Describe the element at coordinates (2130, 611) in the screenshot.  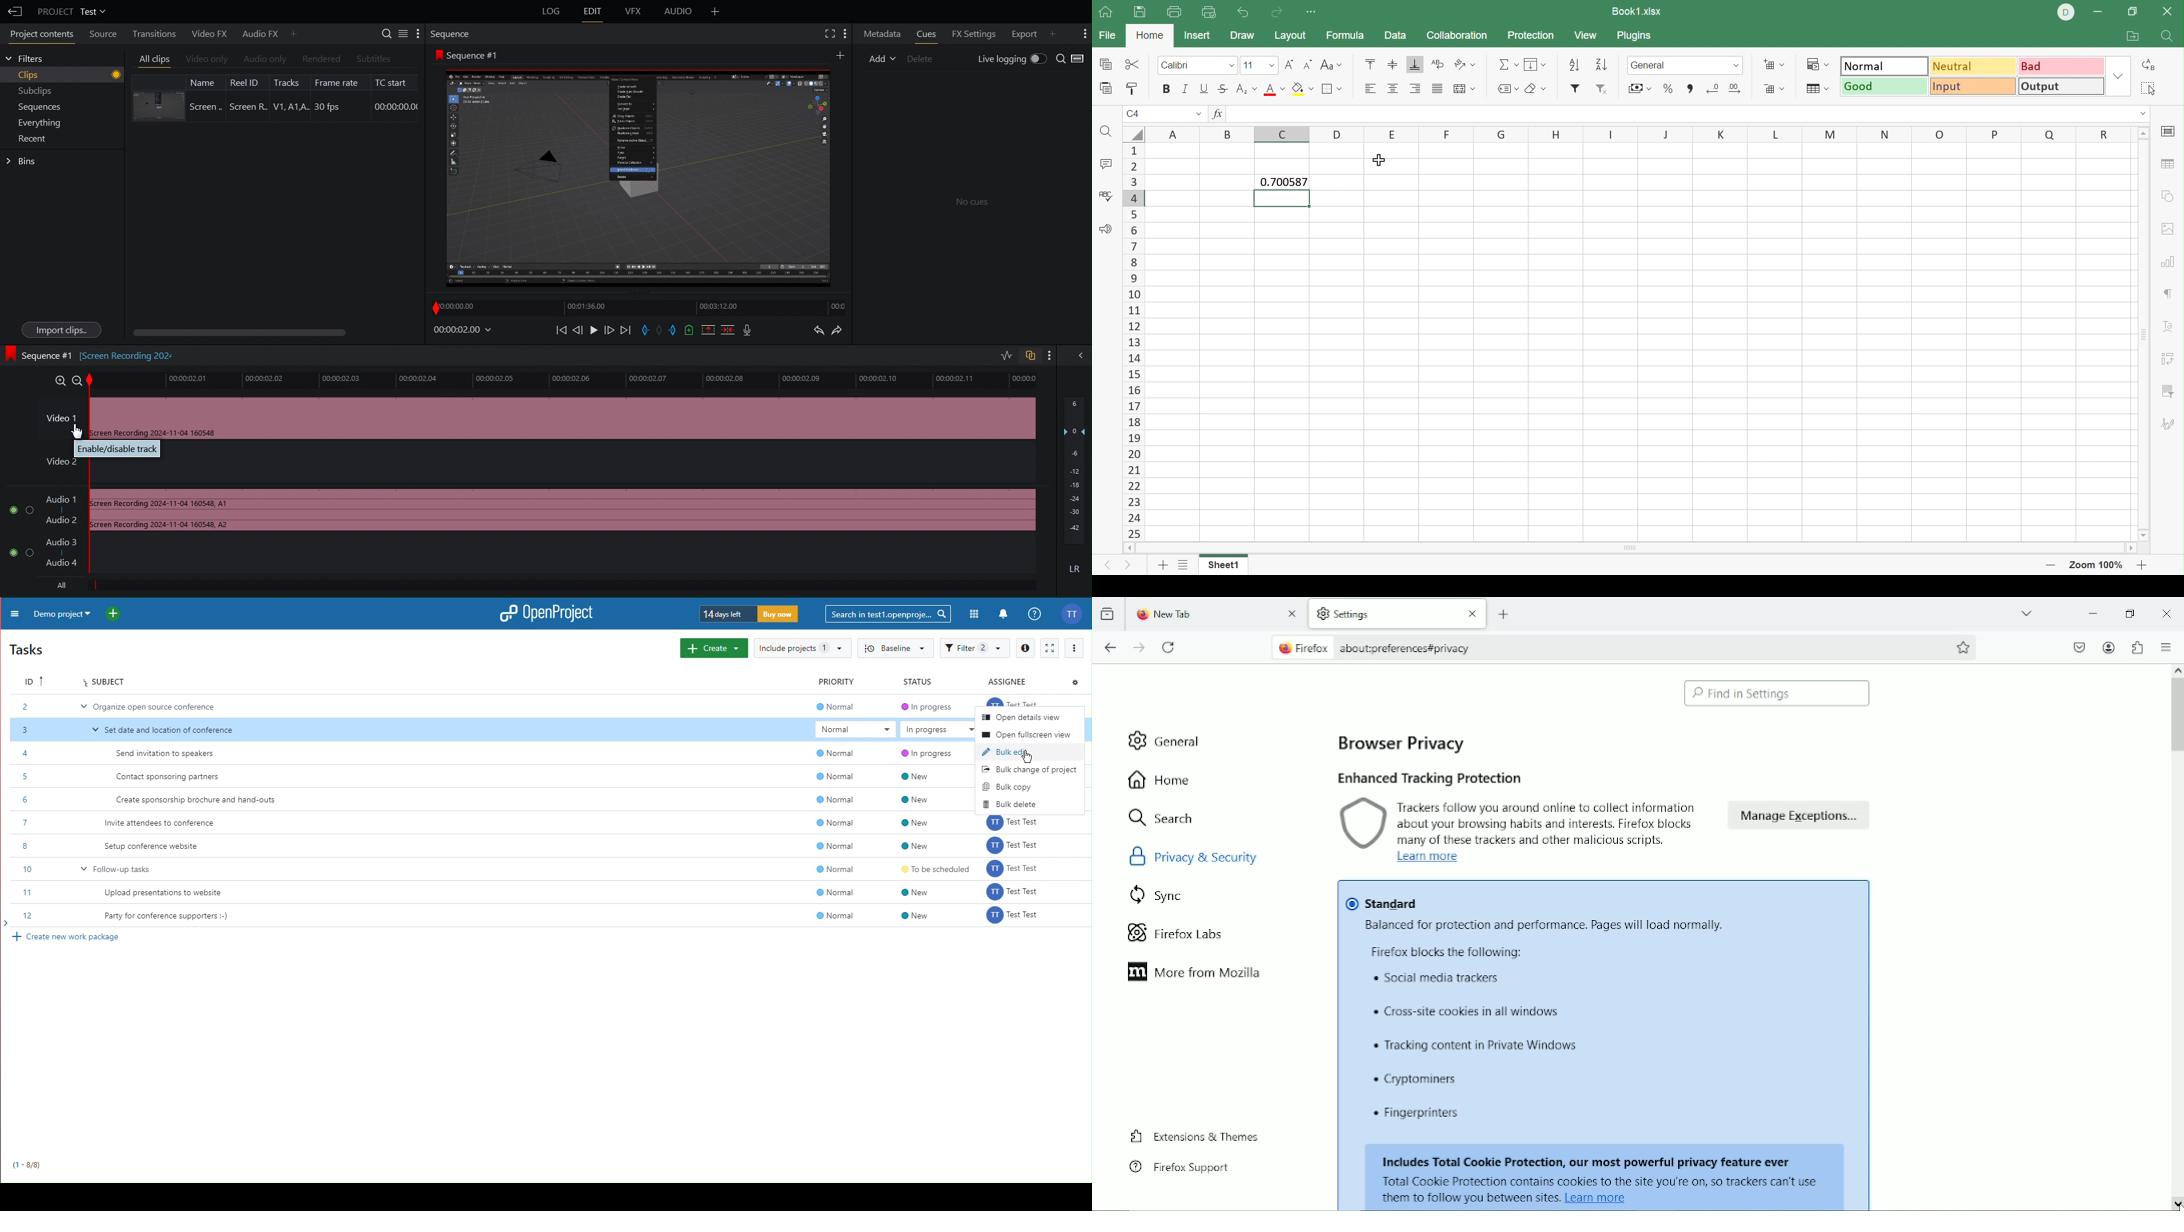
I see `restore down` at that location.